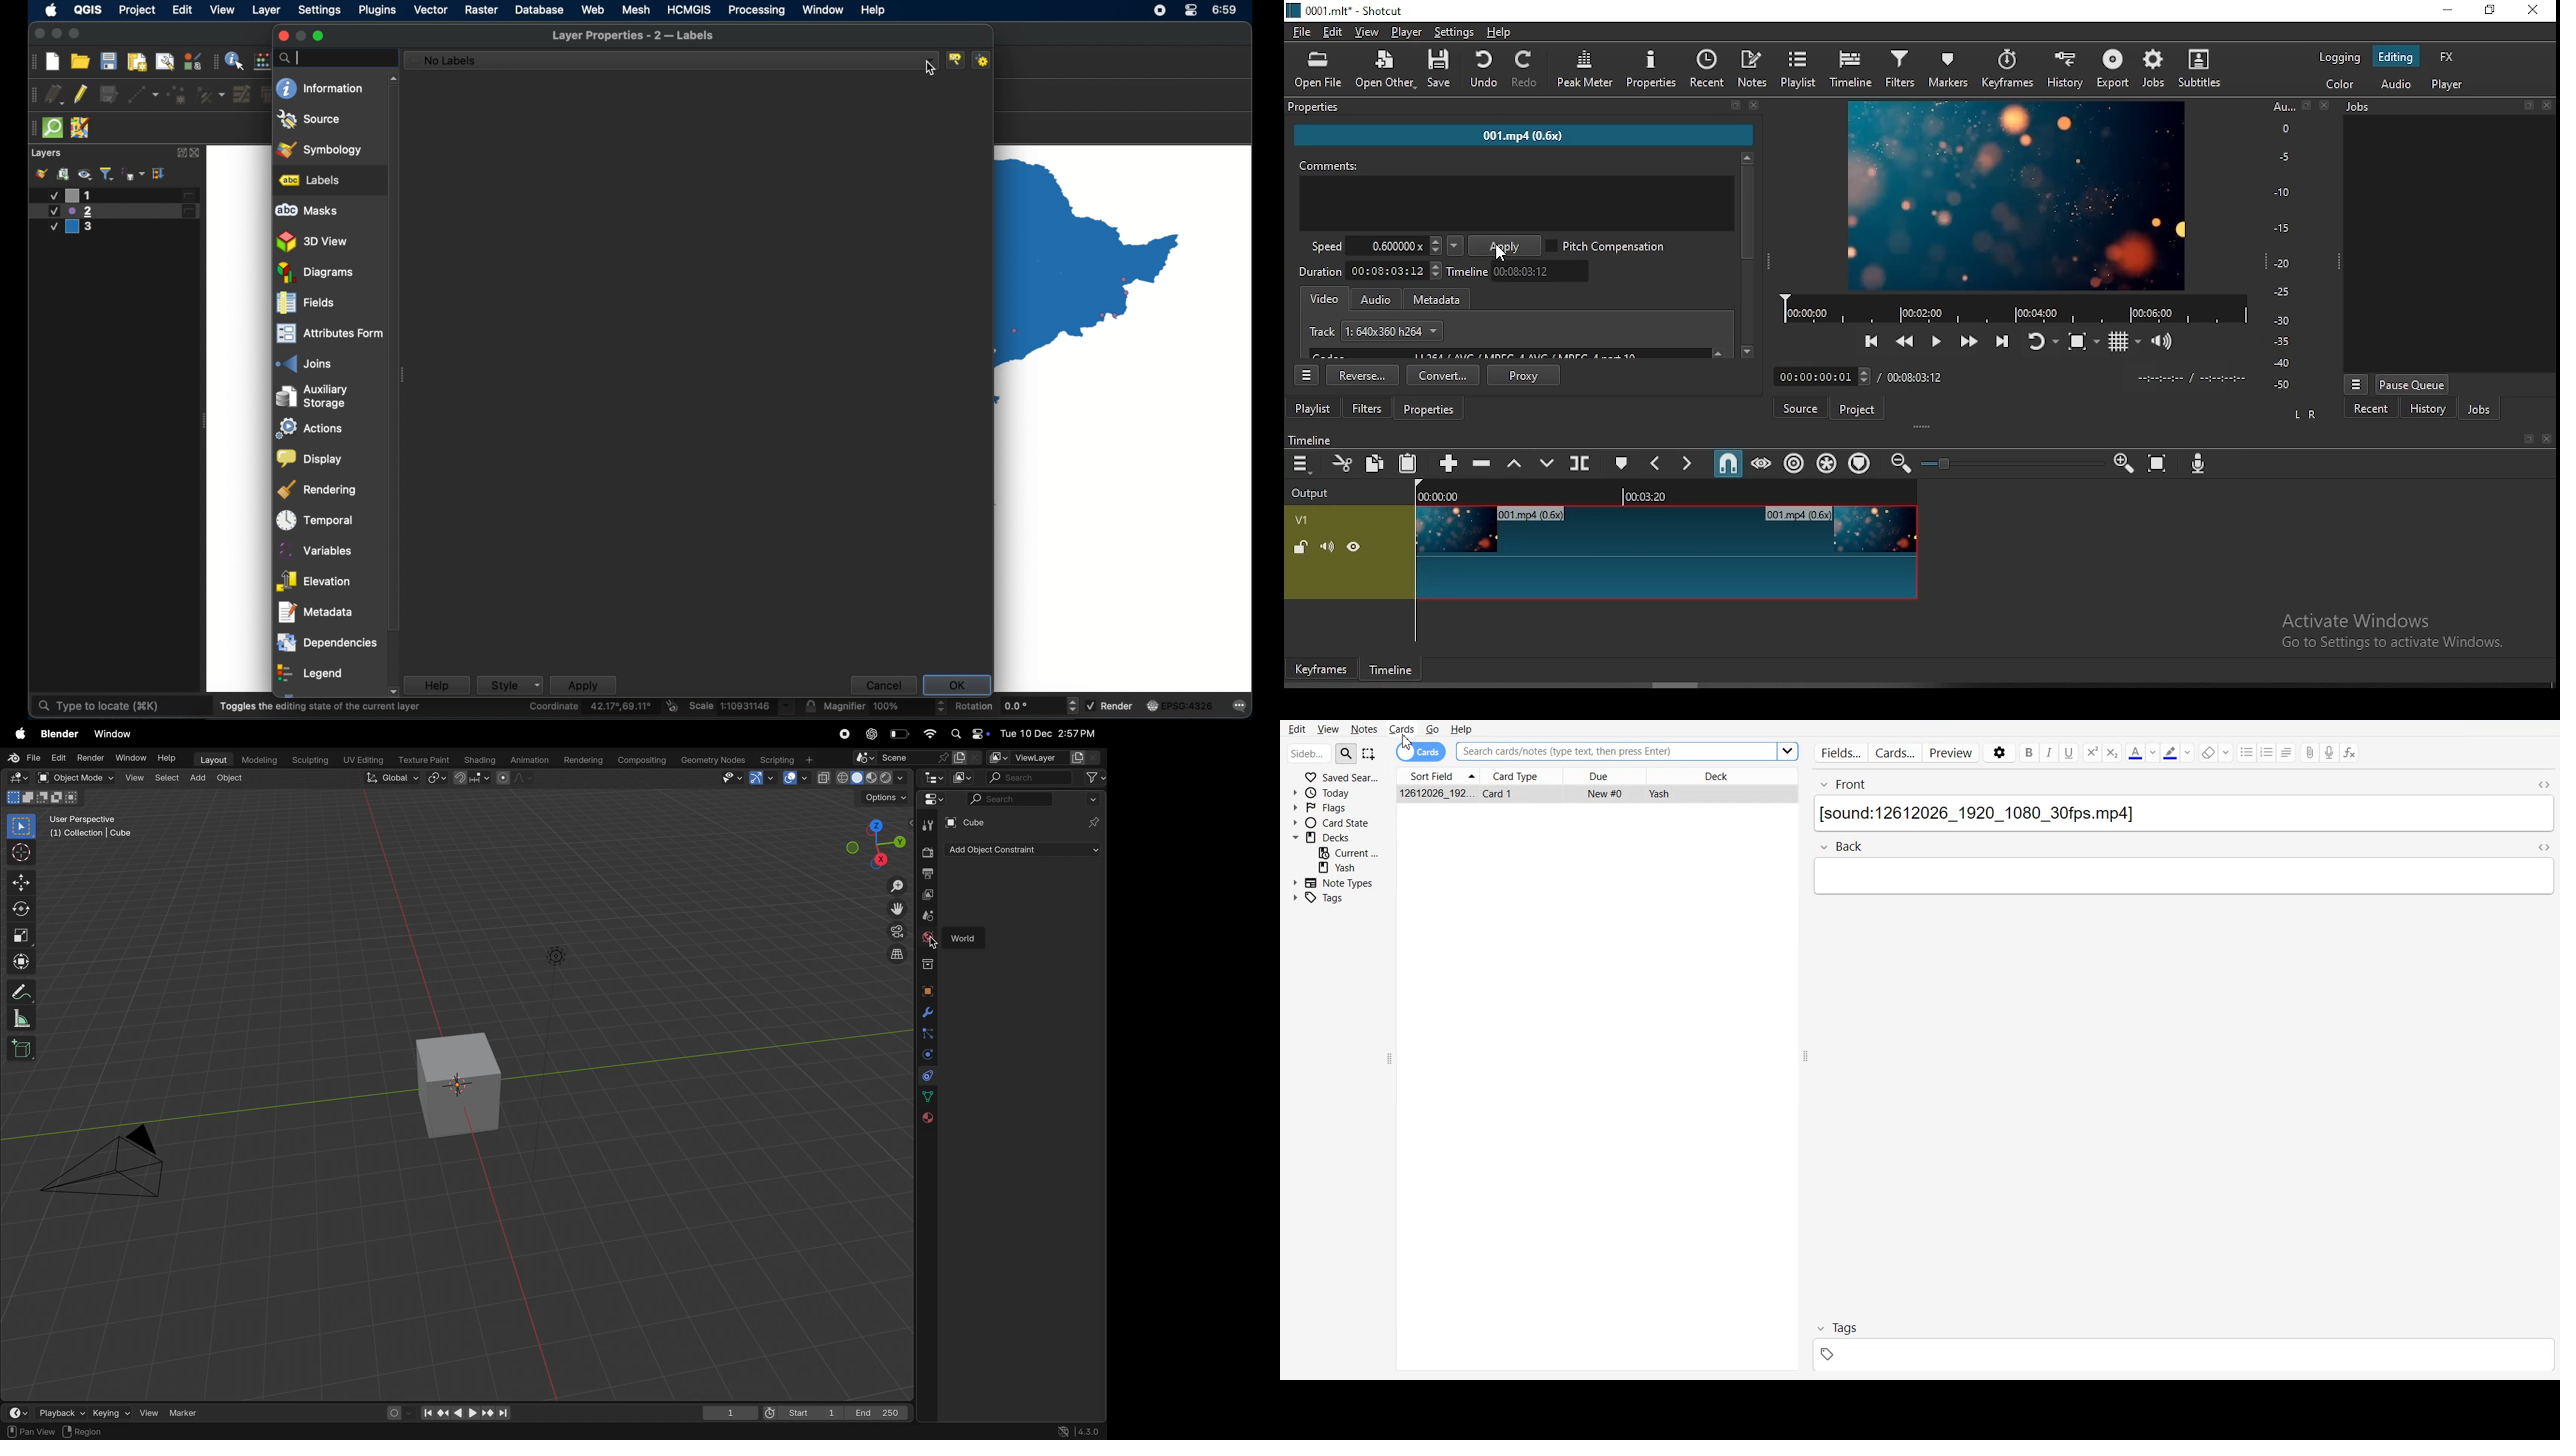 Image resolution: width=2576 pixels, height=1456 pixels. Describe the element at coordinates (1528, 69) in the screenshot. I see `redo` at that location.